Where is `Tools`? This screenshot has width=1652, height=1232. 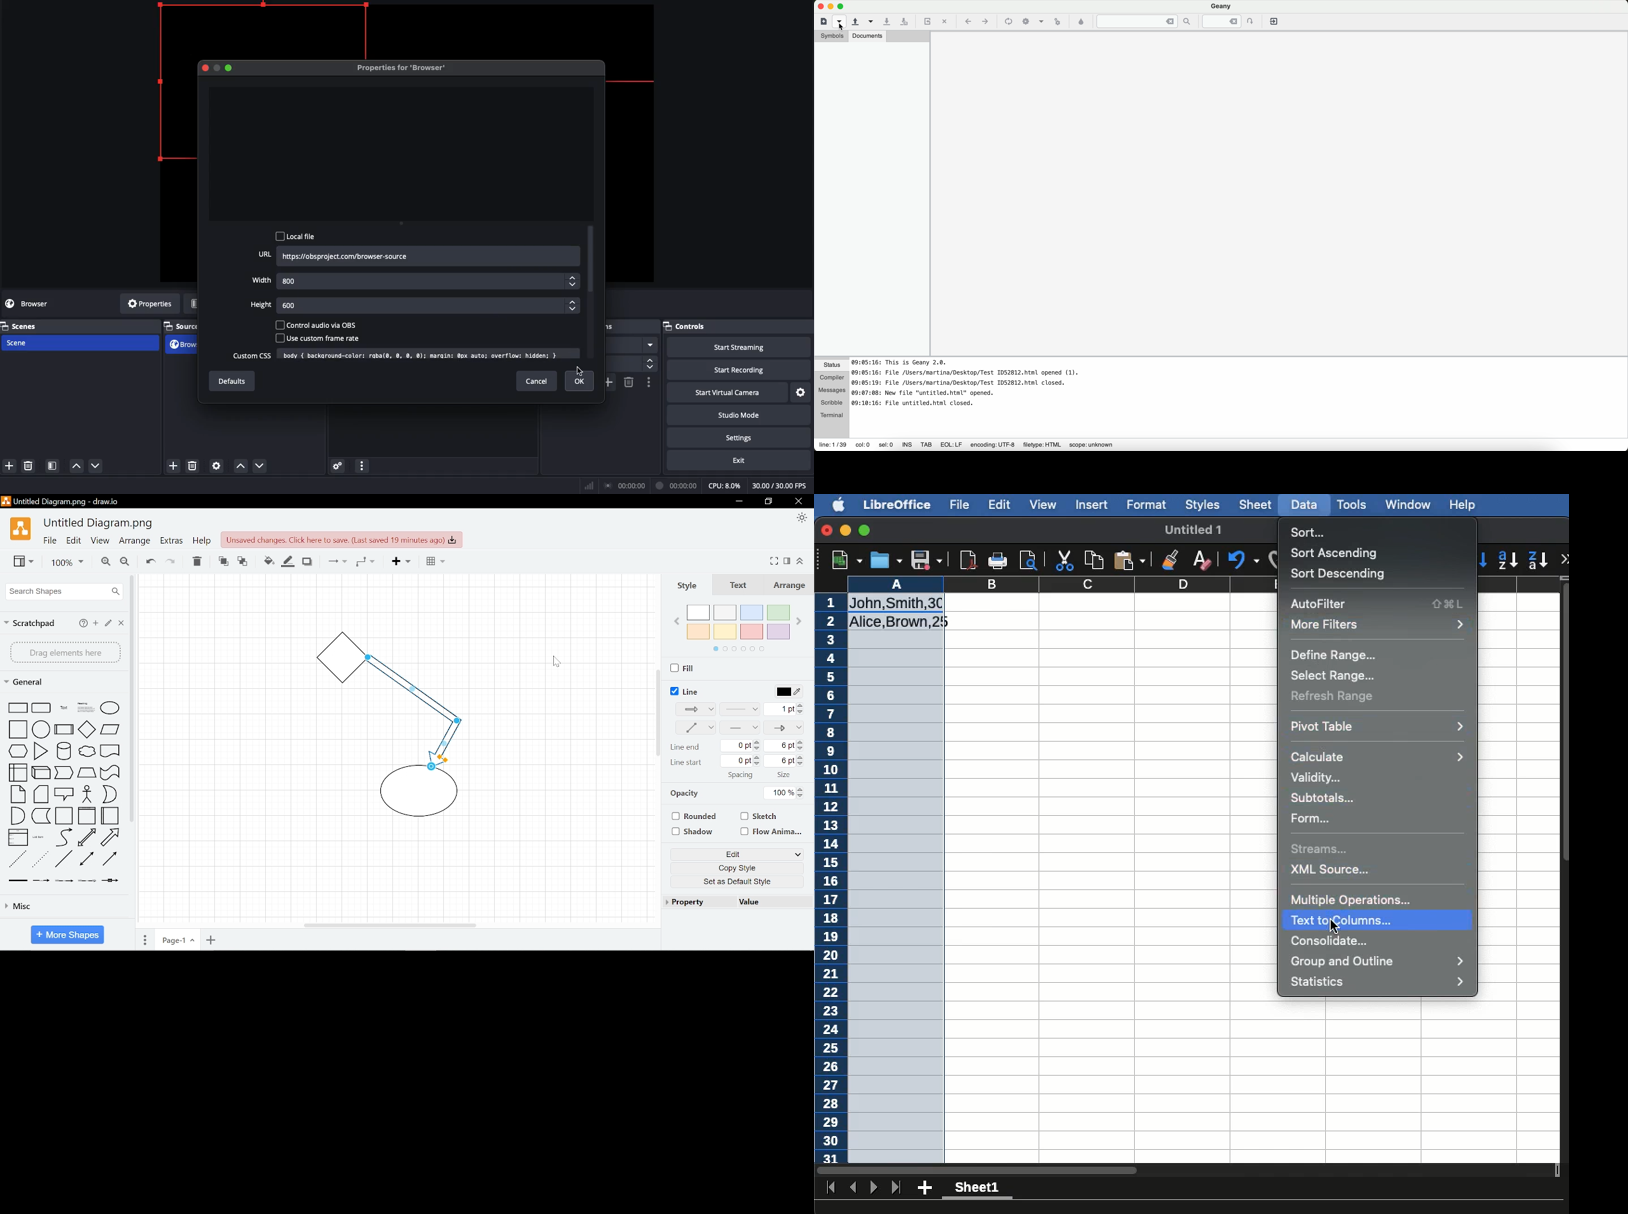
Tools is located at coordinates (1353, 505).